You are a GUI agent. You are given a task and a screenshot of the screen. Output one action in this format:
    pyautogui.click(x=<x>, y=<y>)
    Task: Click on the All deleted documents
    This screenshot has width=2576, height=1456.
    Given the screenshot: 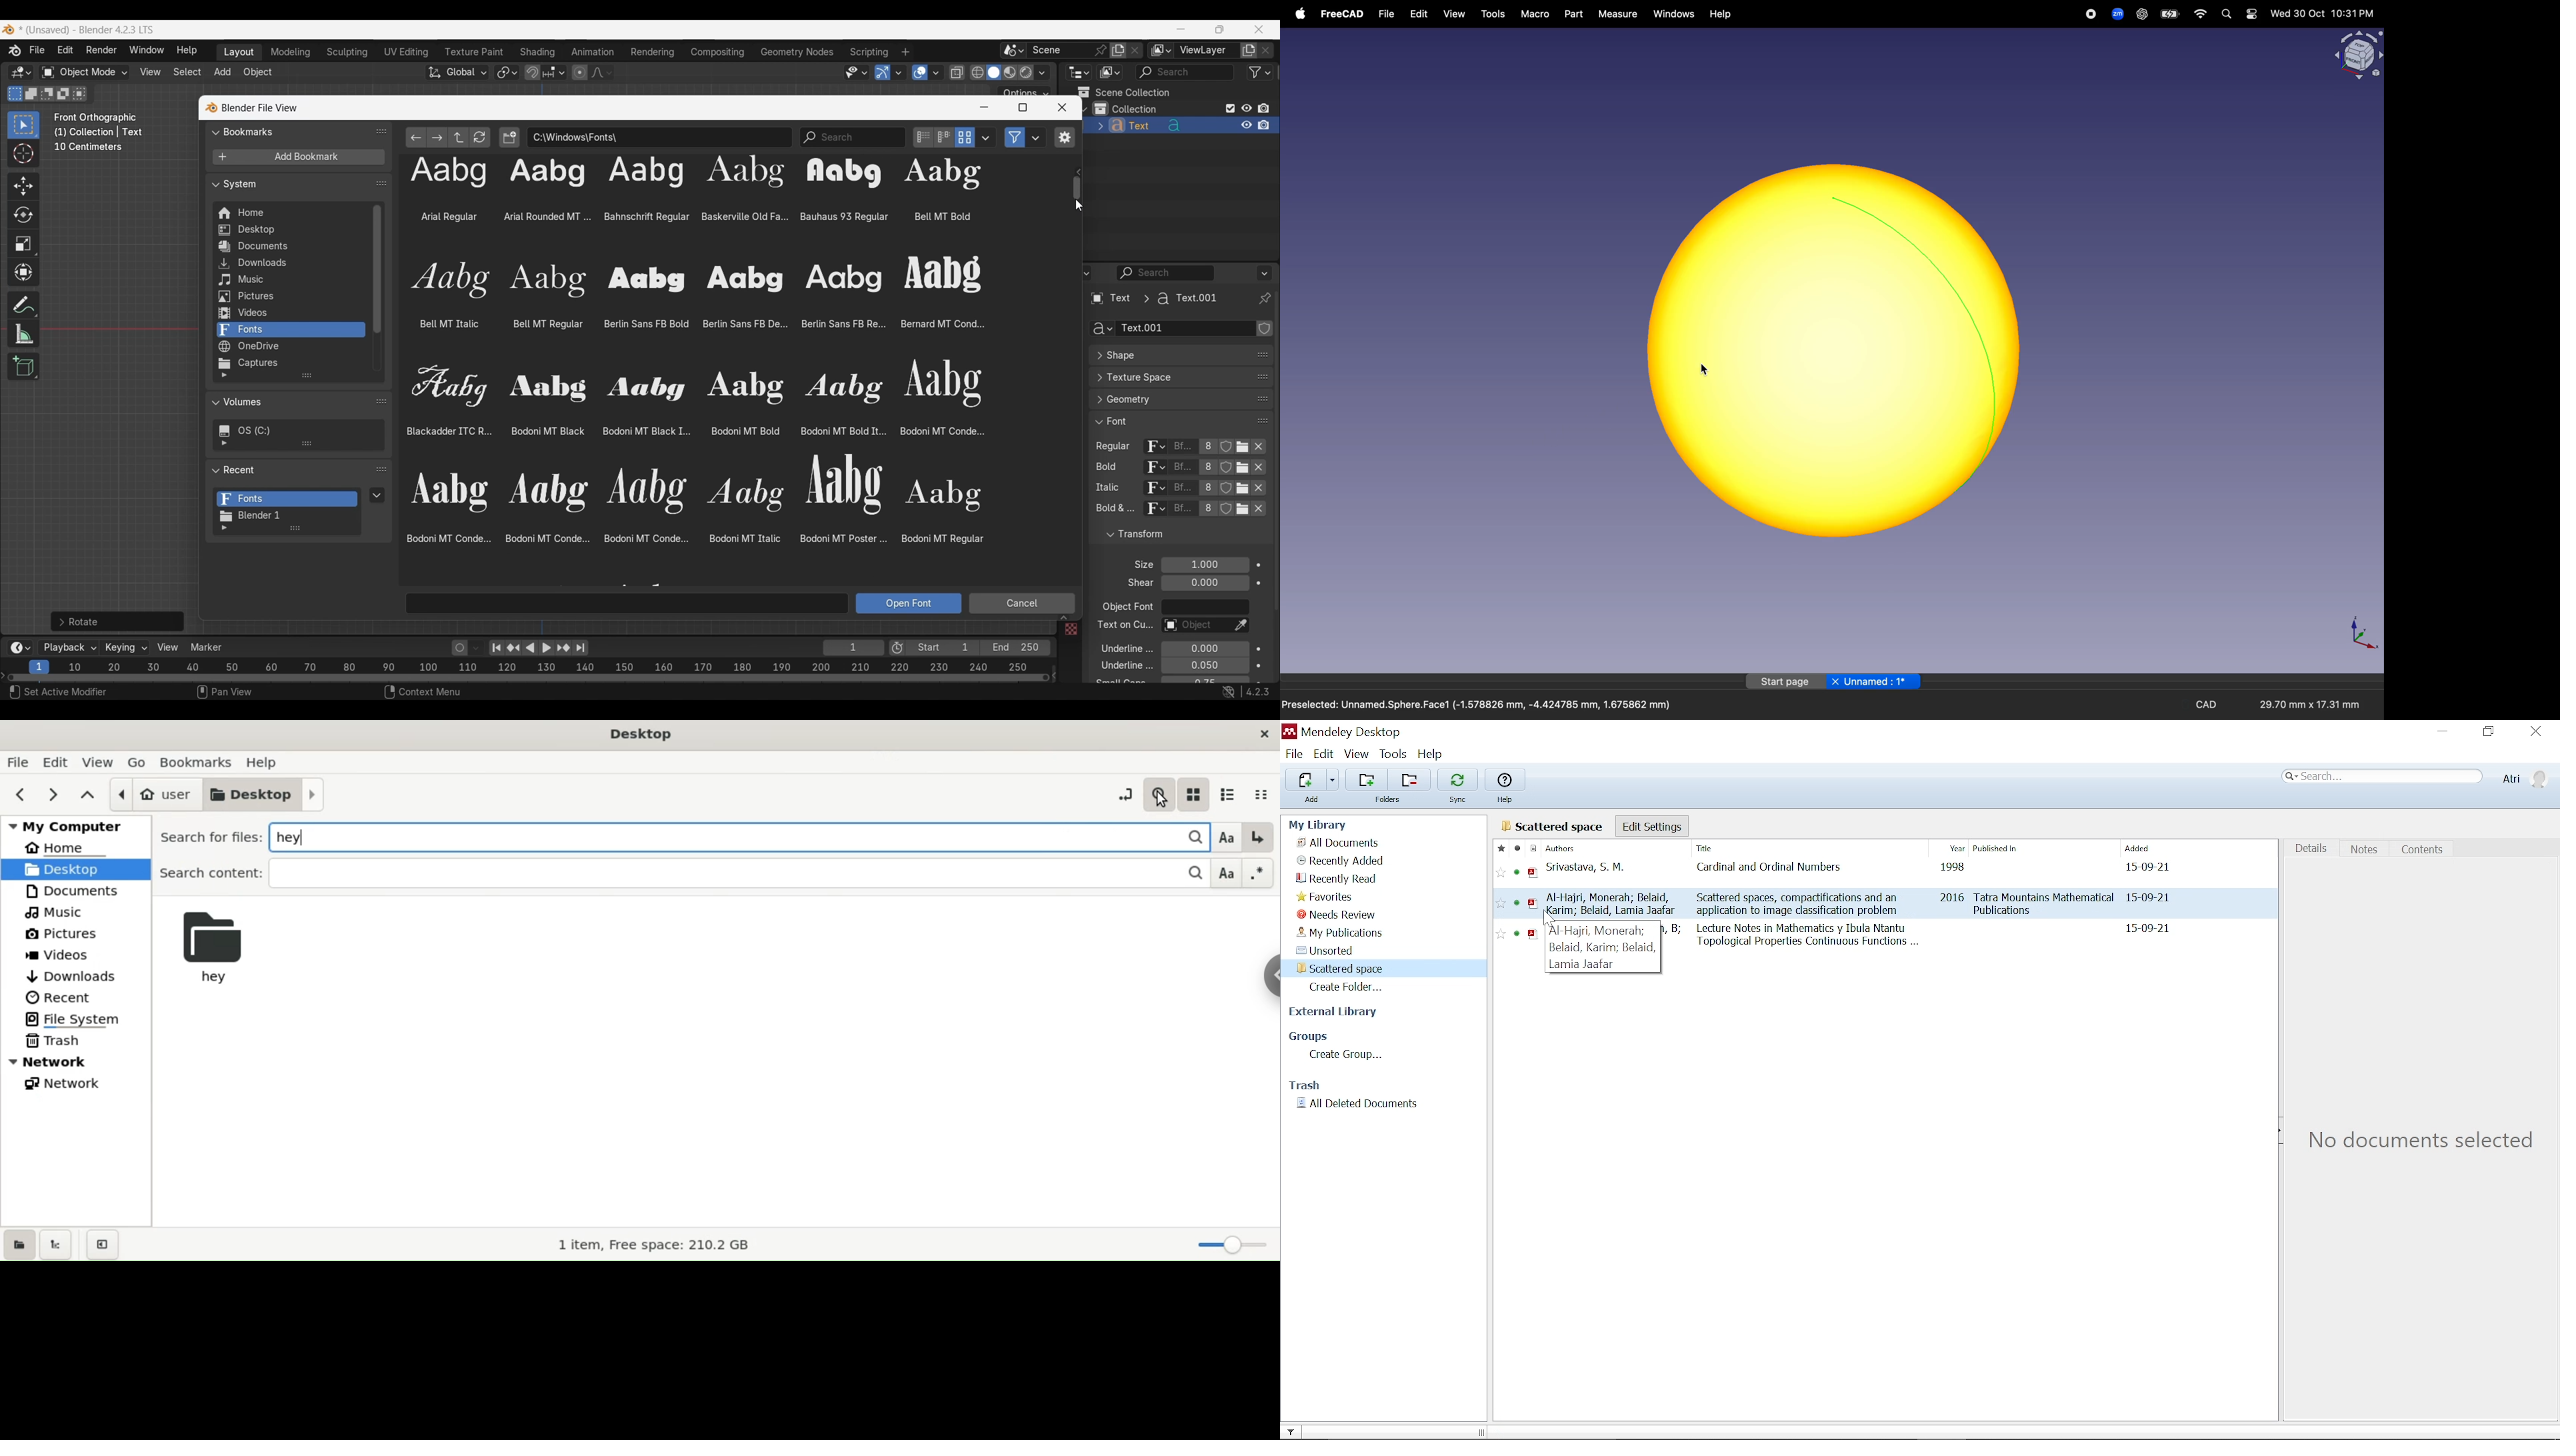 What is the action you would take?
    pyautogui.click(x=1358, y=1104)
    